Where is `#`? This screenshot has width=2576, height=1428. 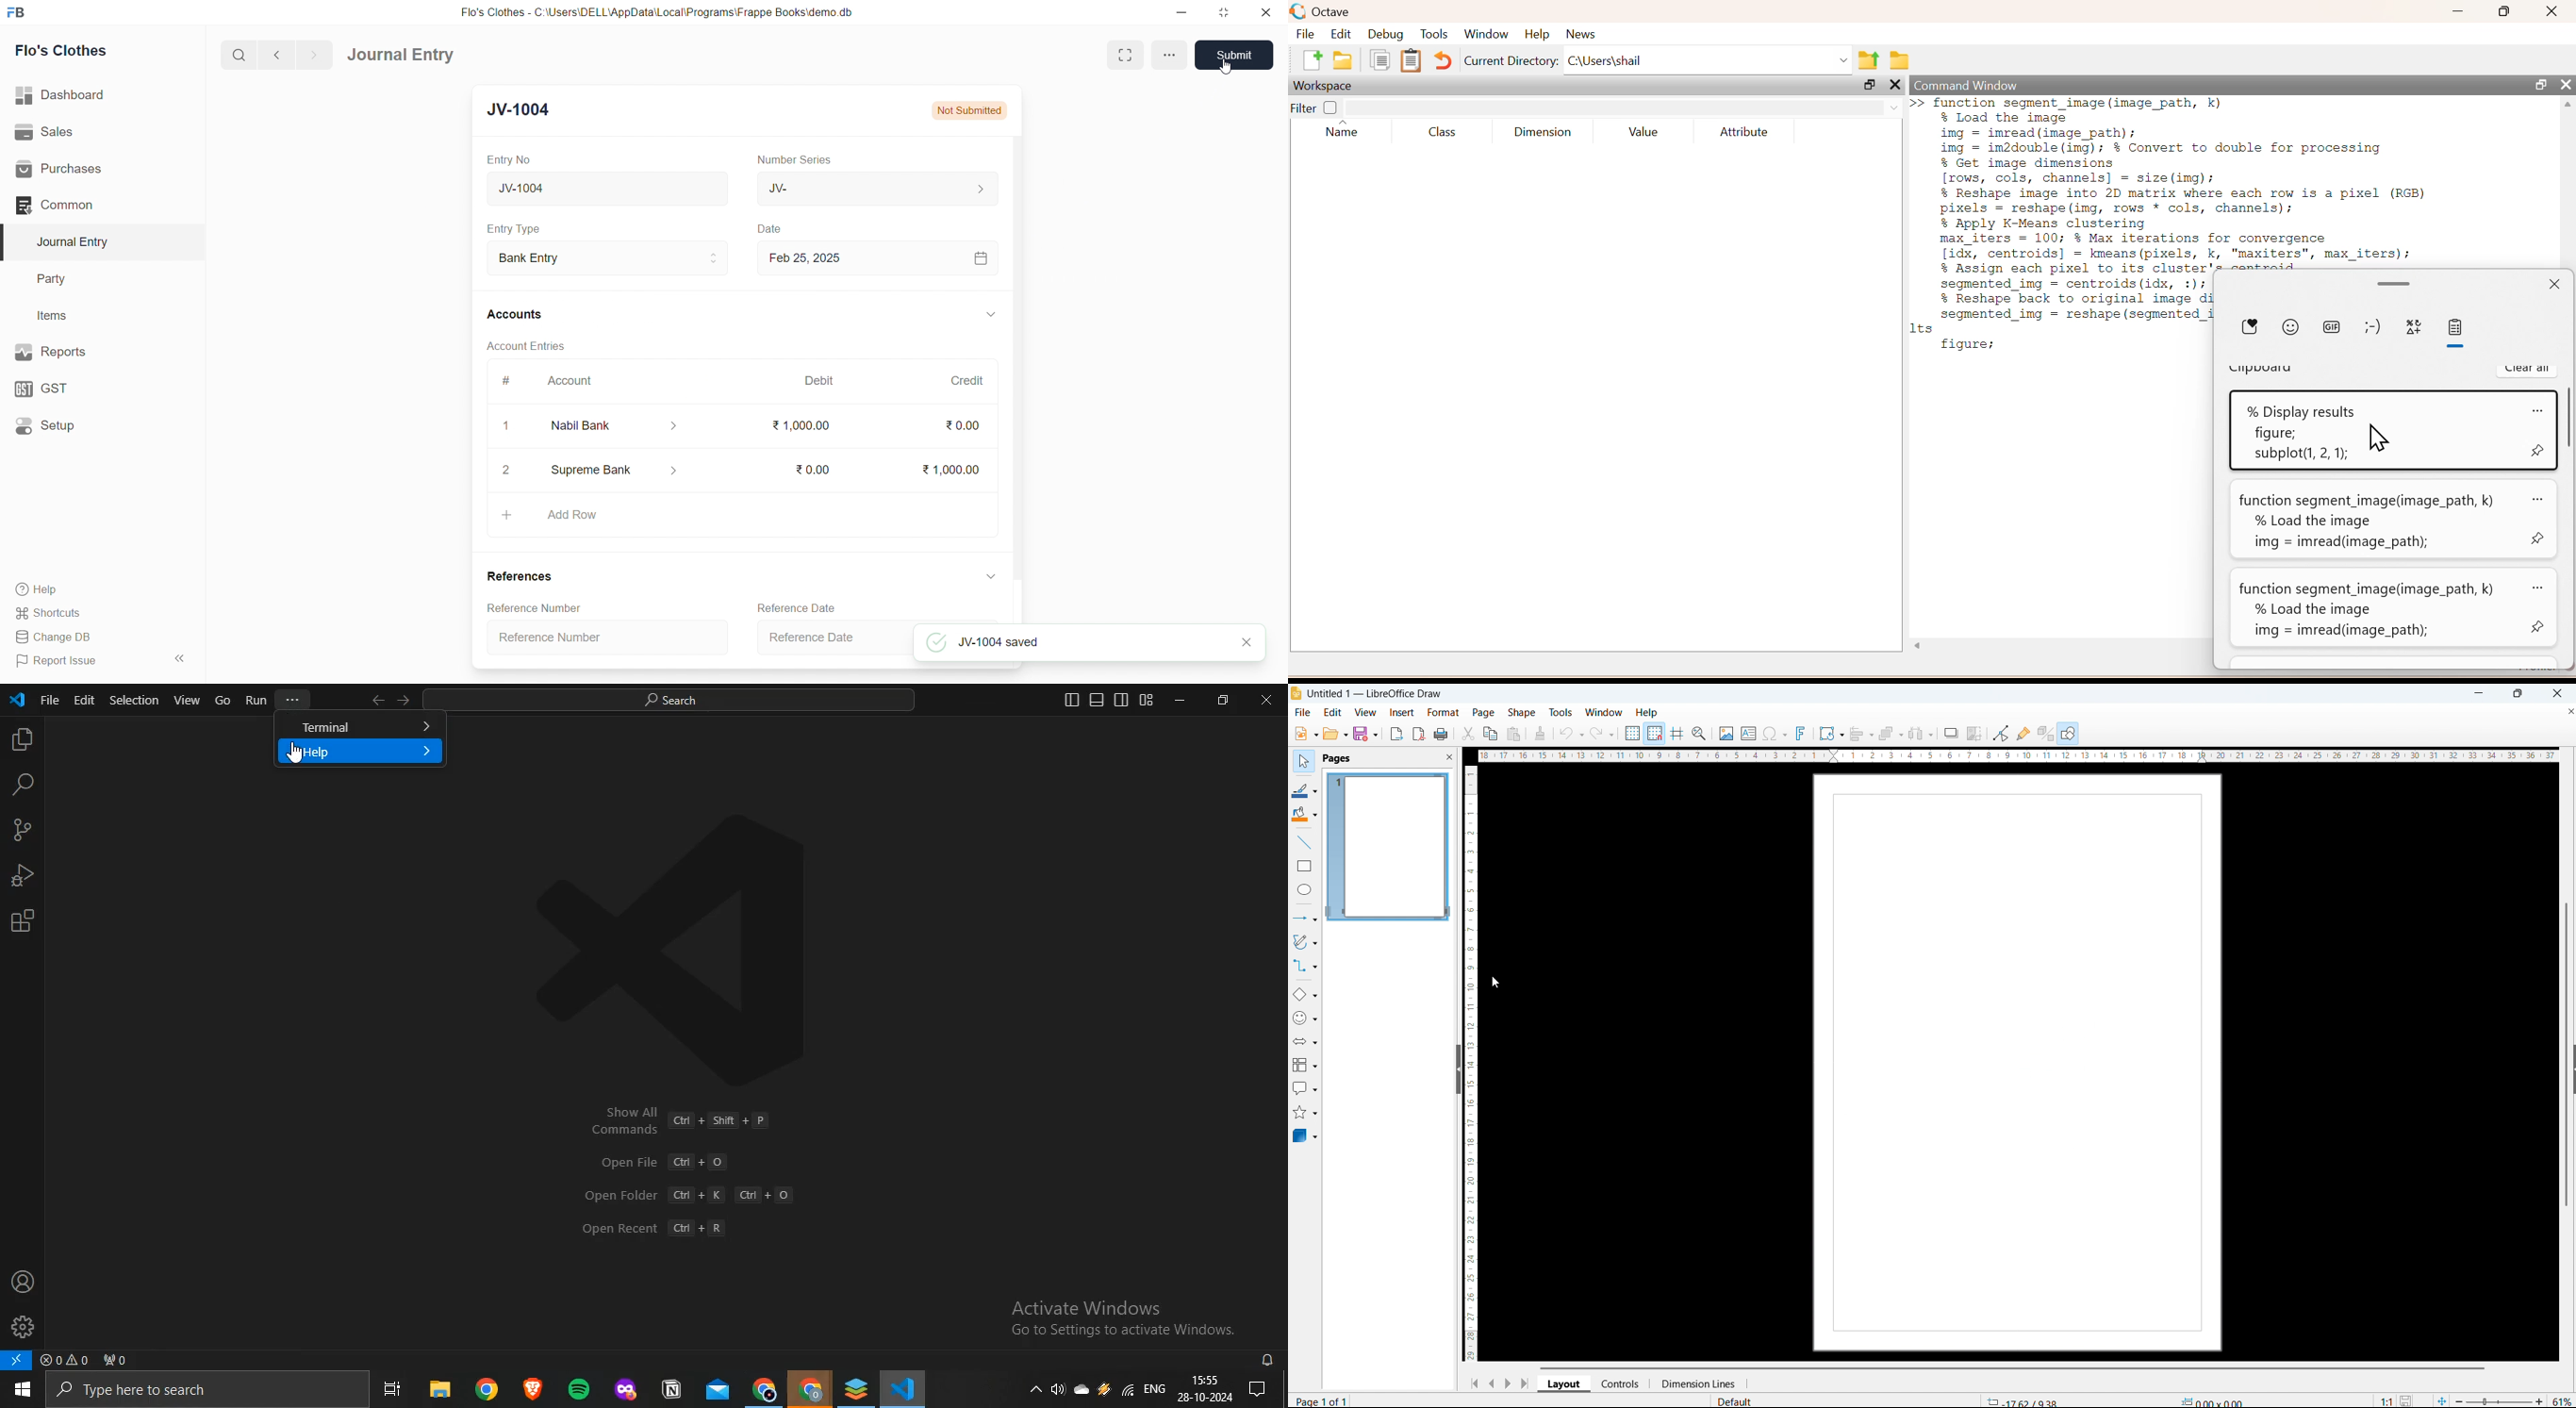
# is located at coordinates (506, 382).